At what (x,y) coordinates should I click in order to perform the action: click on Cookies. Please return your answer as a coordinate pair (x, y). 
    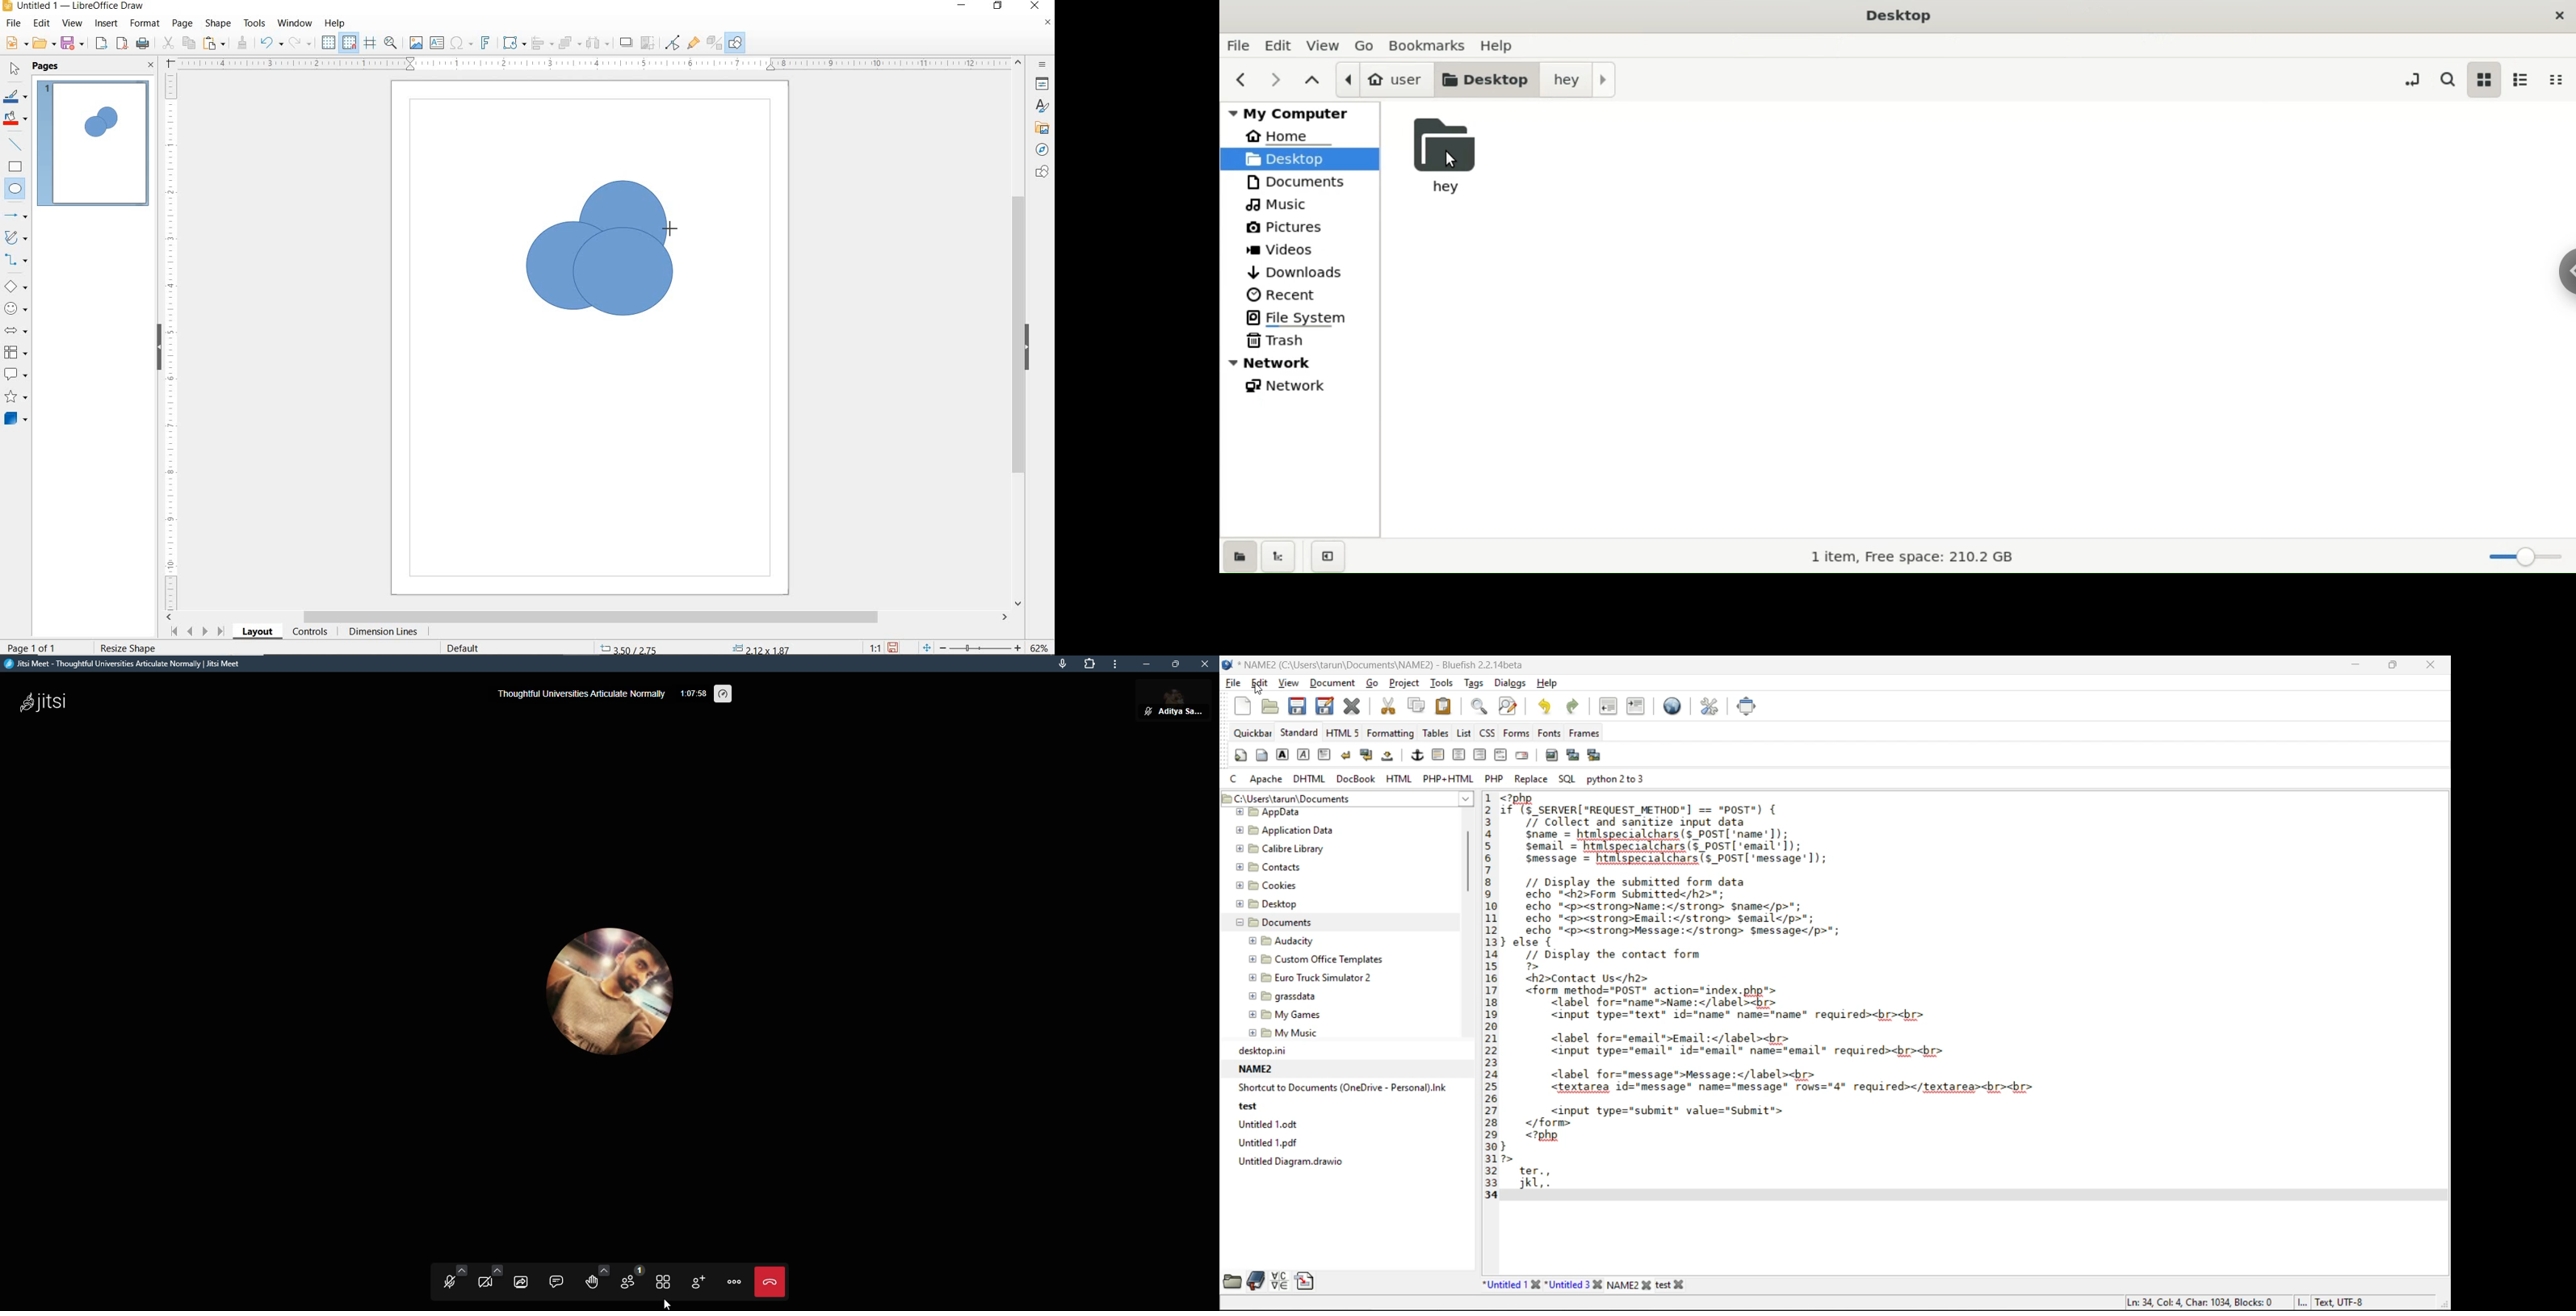
    Looking at the image, I should click on (1268, 884).